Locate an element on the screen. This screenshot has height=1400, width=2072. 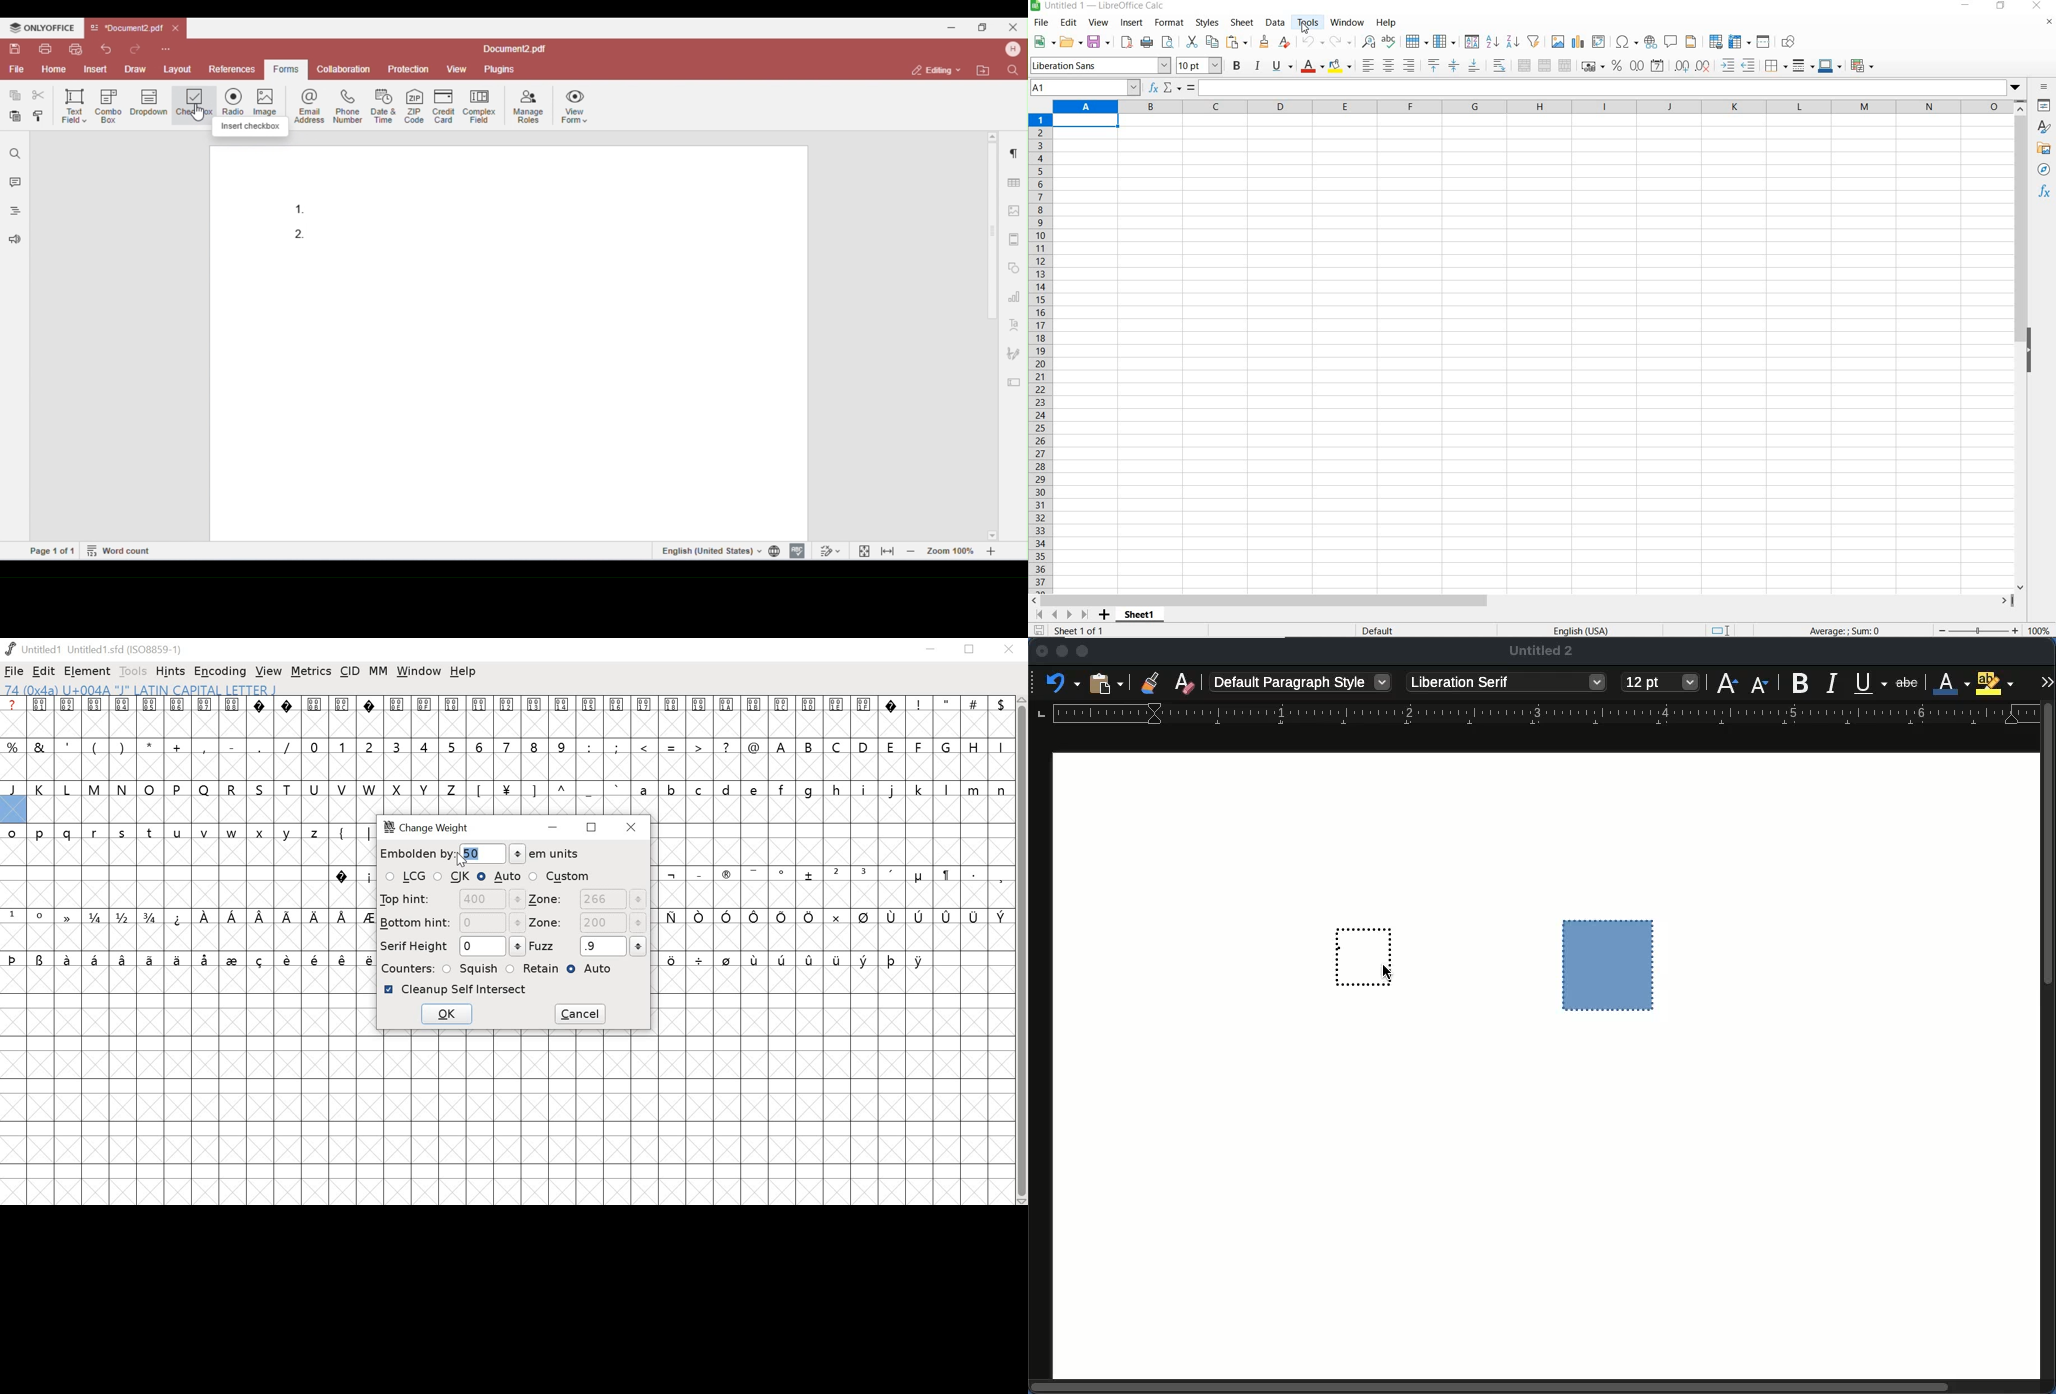
sheet is located at coordinates (1242, 22).